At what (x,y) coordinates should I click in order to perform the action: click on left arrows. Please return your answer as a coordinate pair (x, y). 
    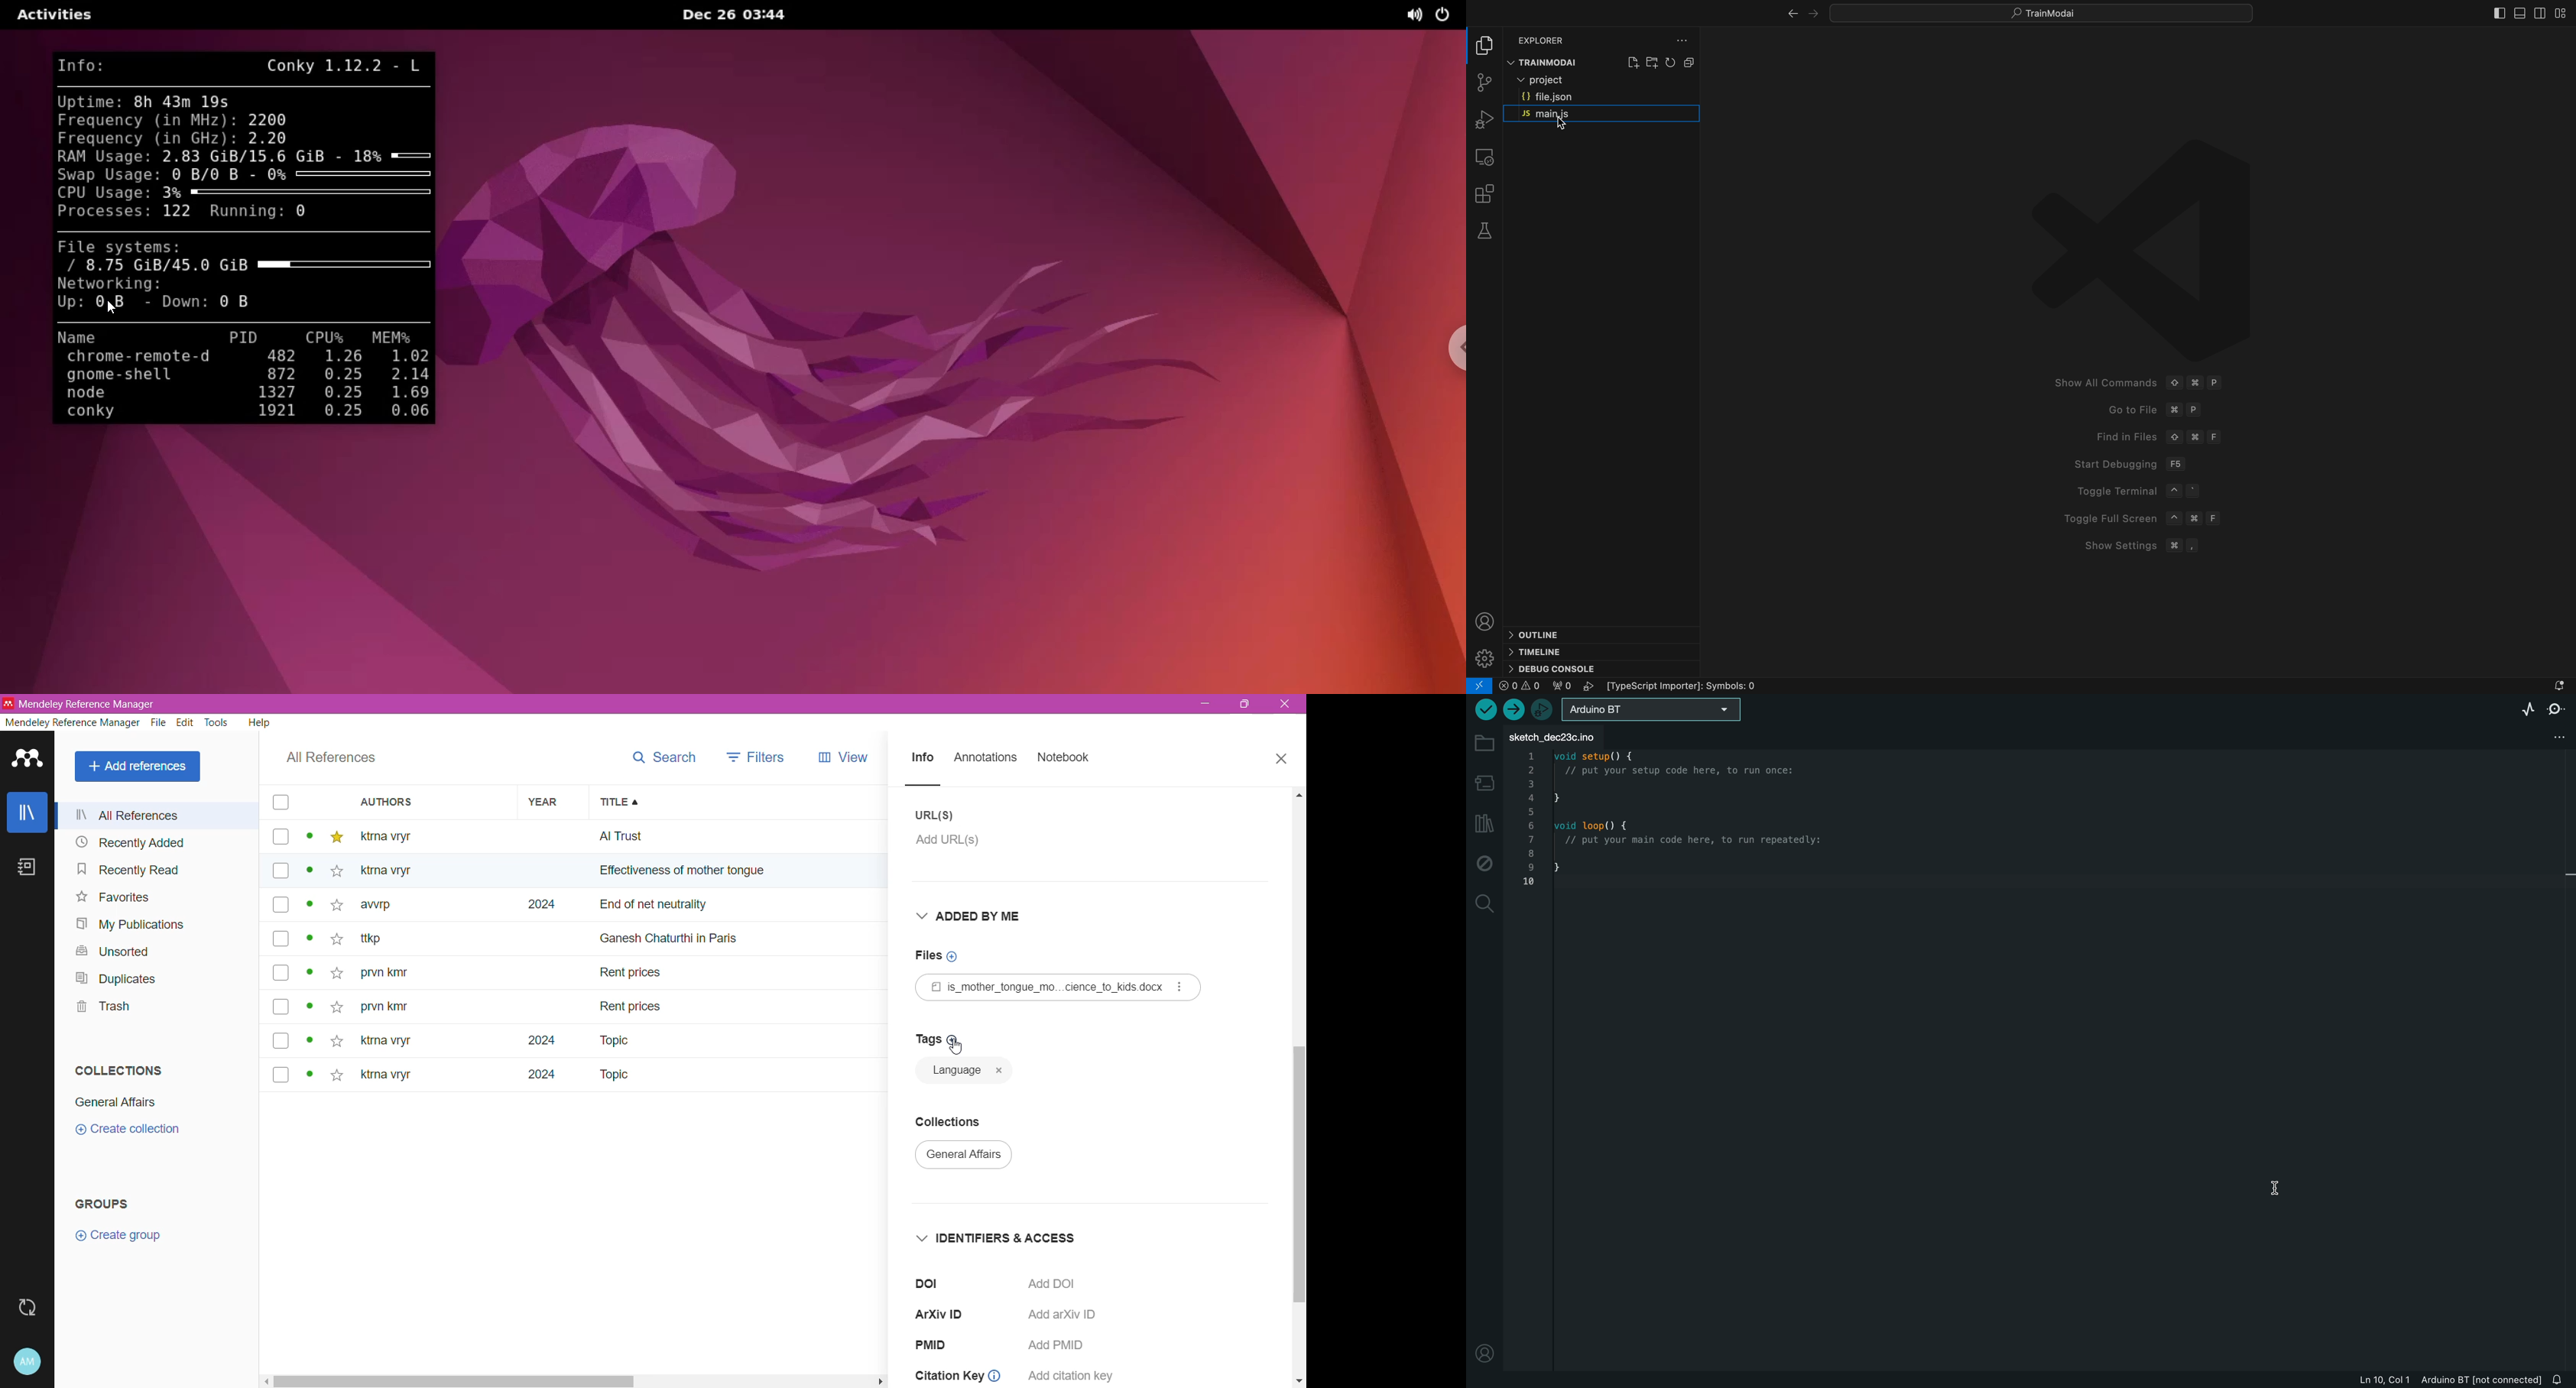
    Looking at the image, I should click on (1817, 12).